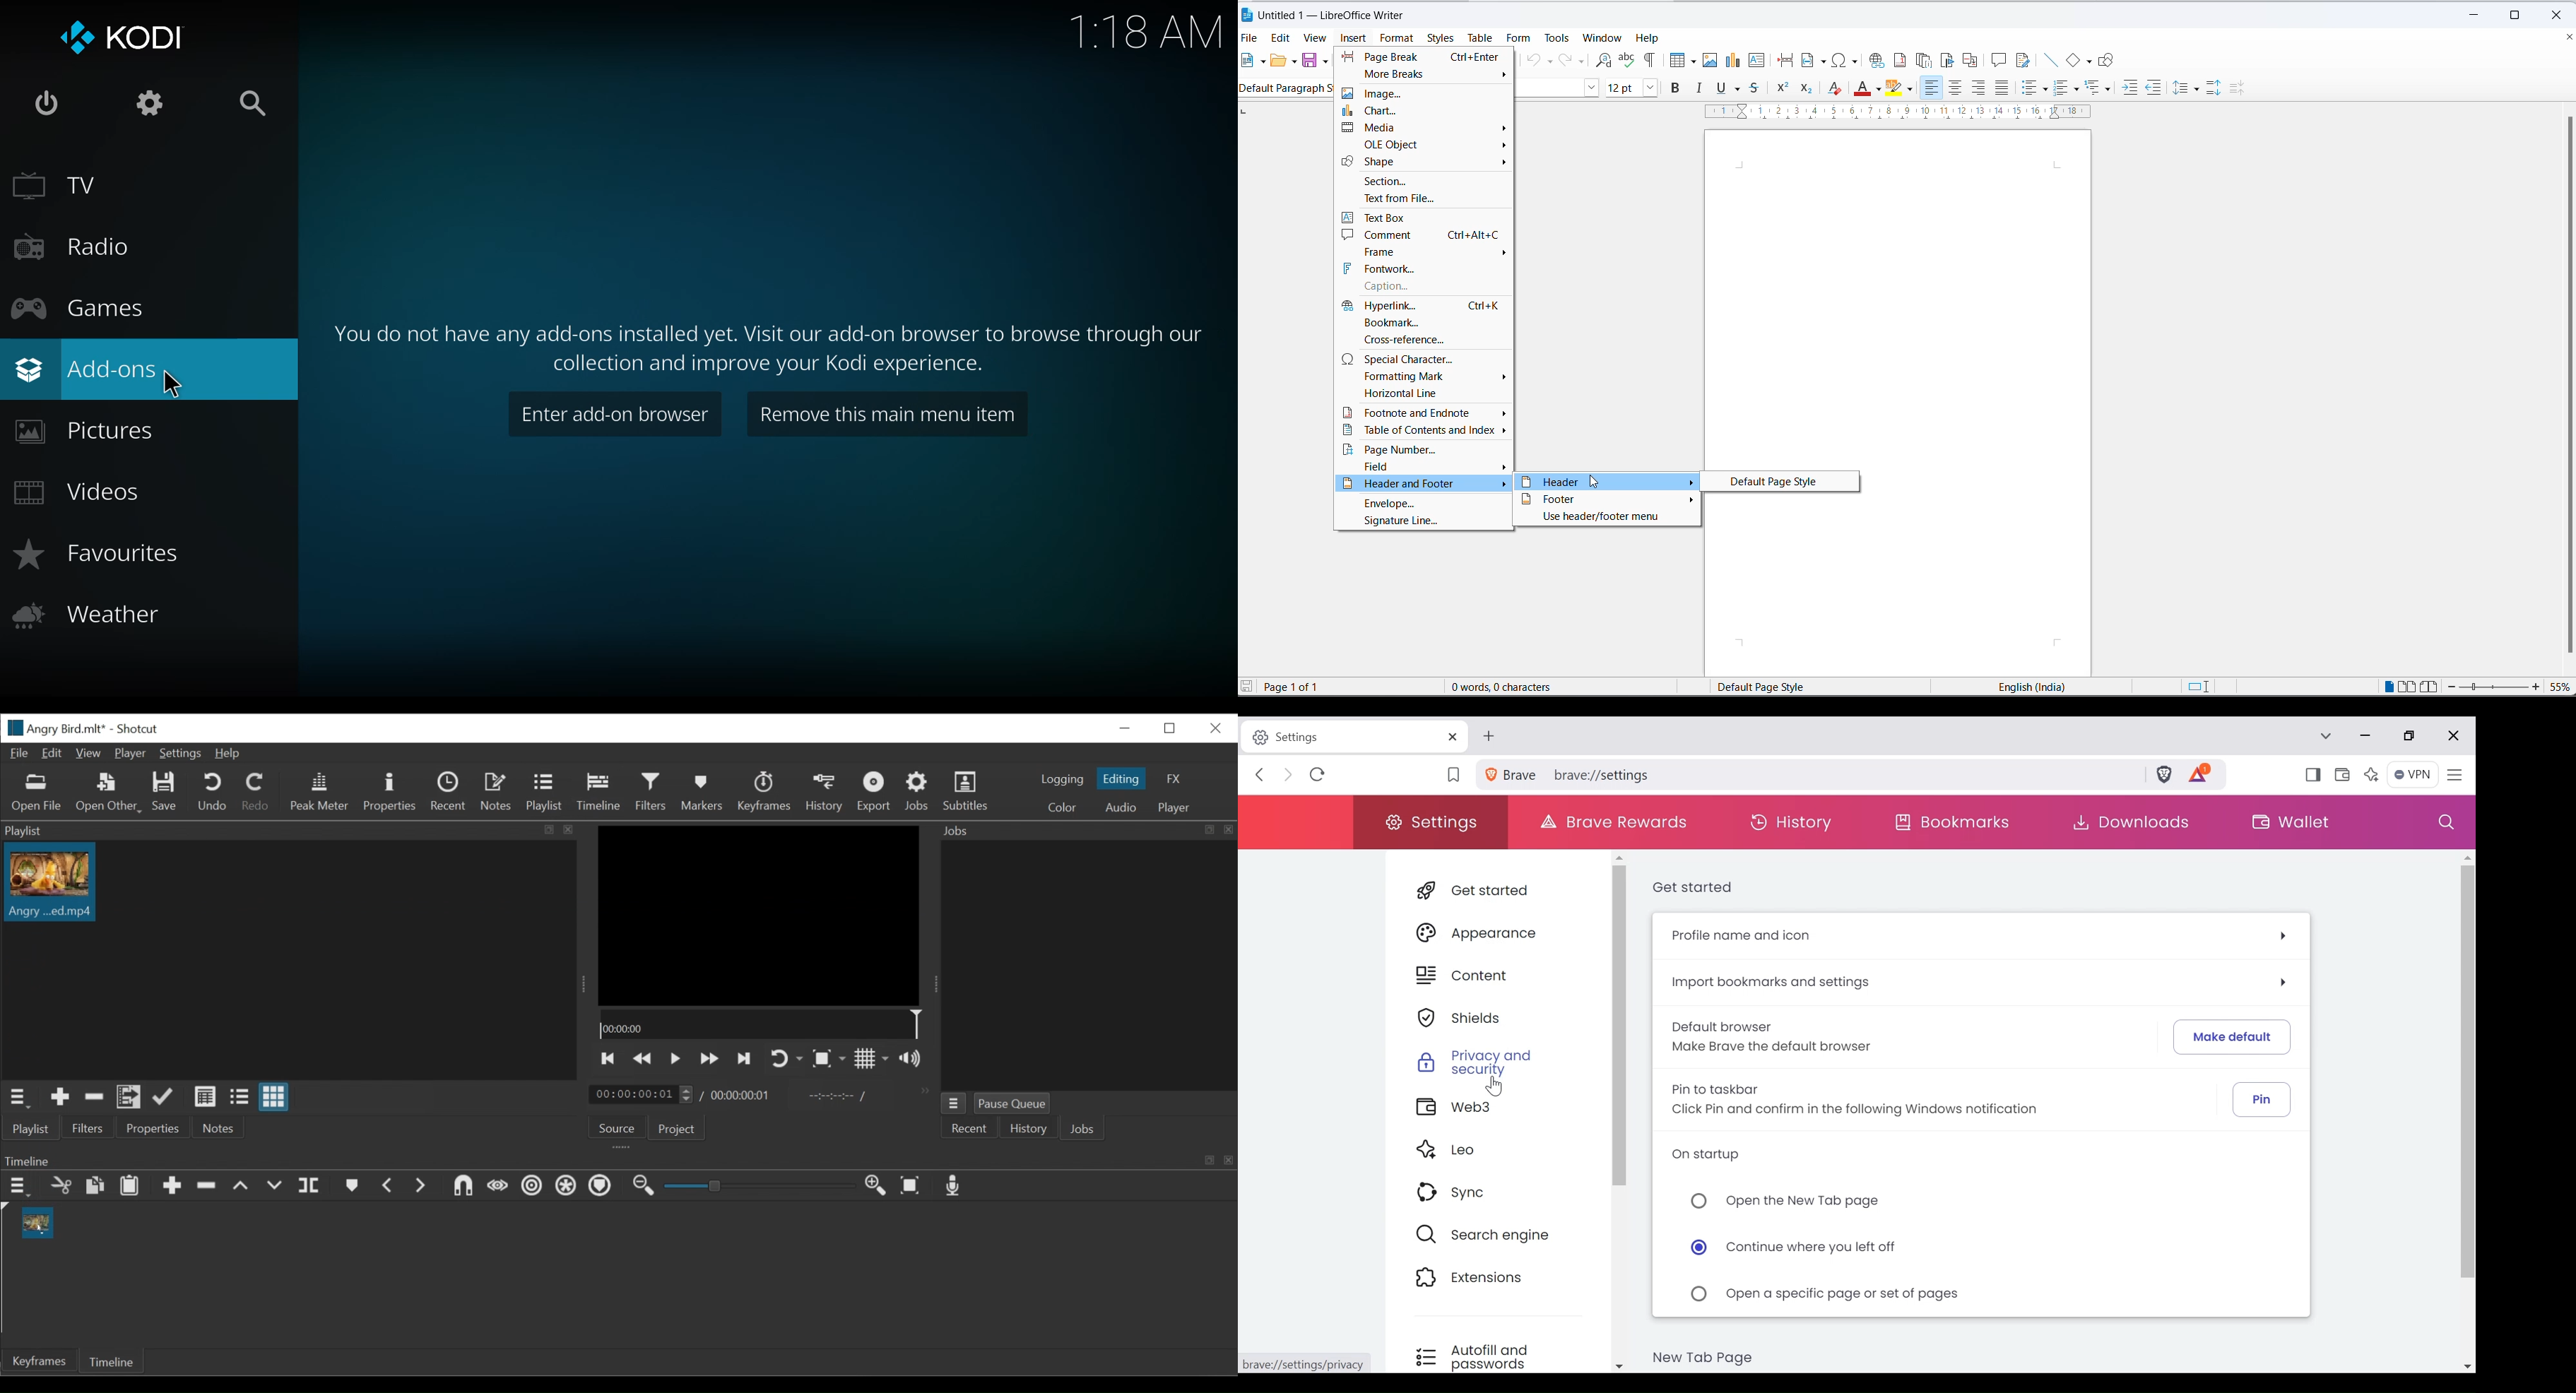 The image size is (2576, 1400). What do you see at coordinates (2199, 88) in the screenshot?
I see `line spacing options` at bounding box center [2199, 88].